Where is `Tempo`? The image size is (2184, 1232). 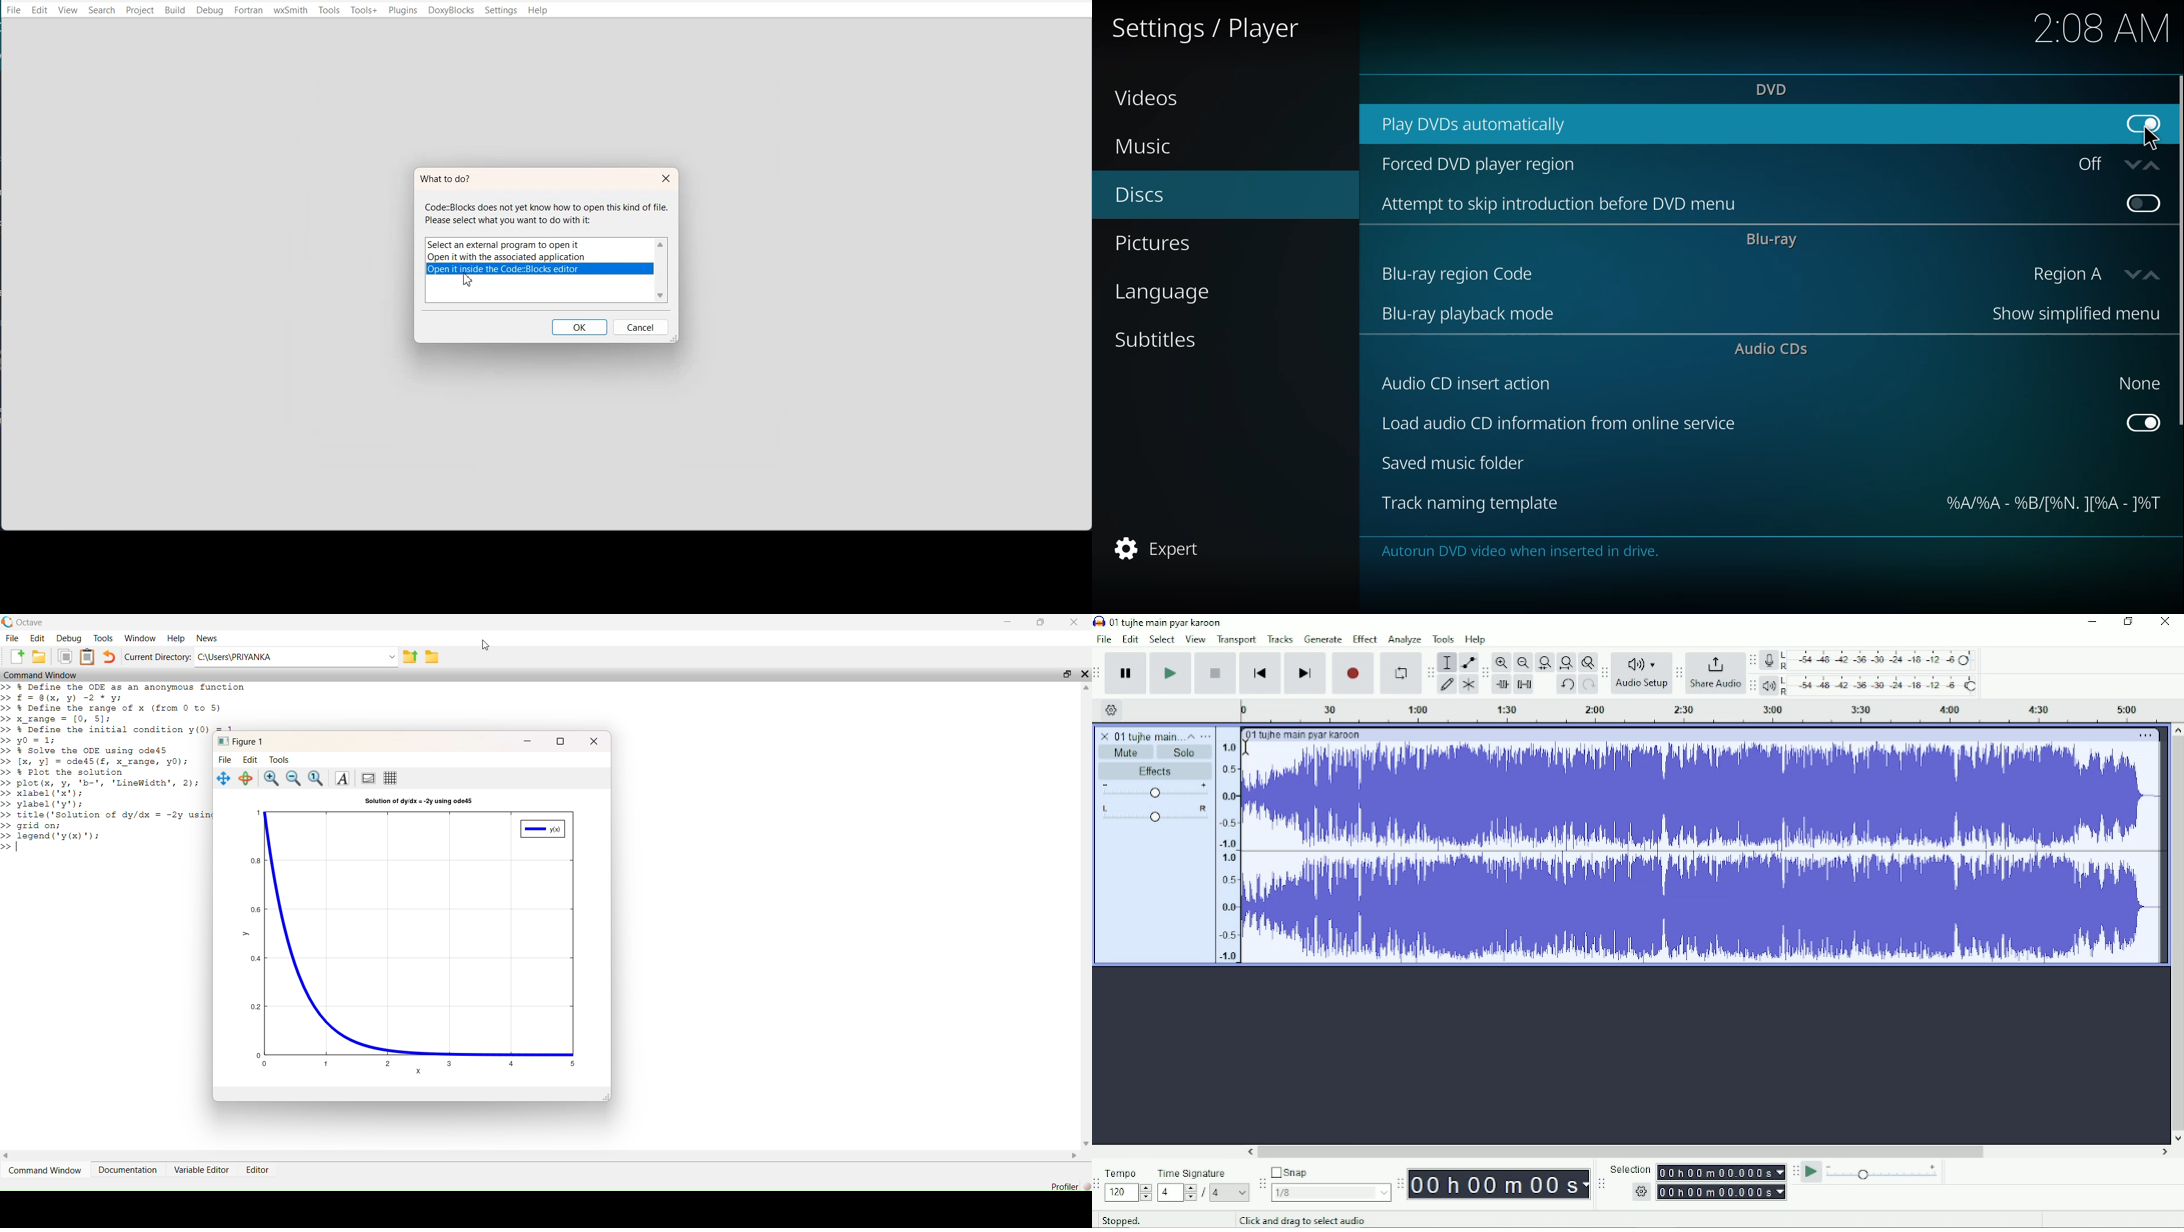
Tempo is located at coordinates (1123, 1172).